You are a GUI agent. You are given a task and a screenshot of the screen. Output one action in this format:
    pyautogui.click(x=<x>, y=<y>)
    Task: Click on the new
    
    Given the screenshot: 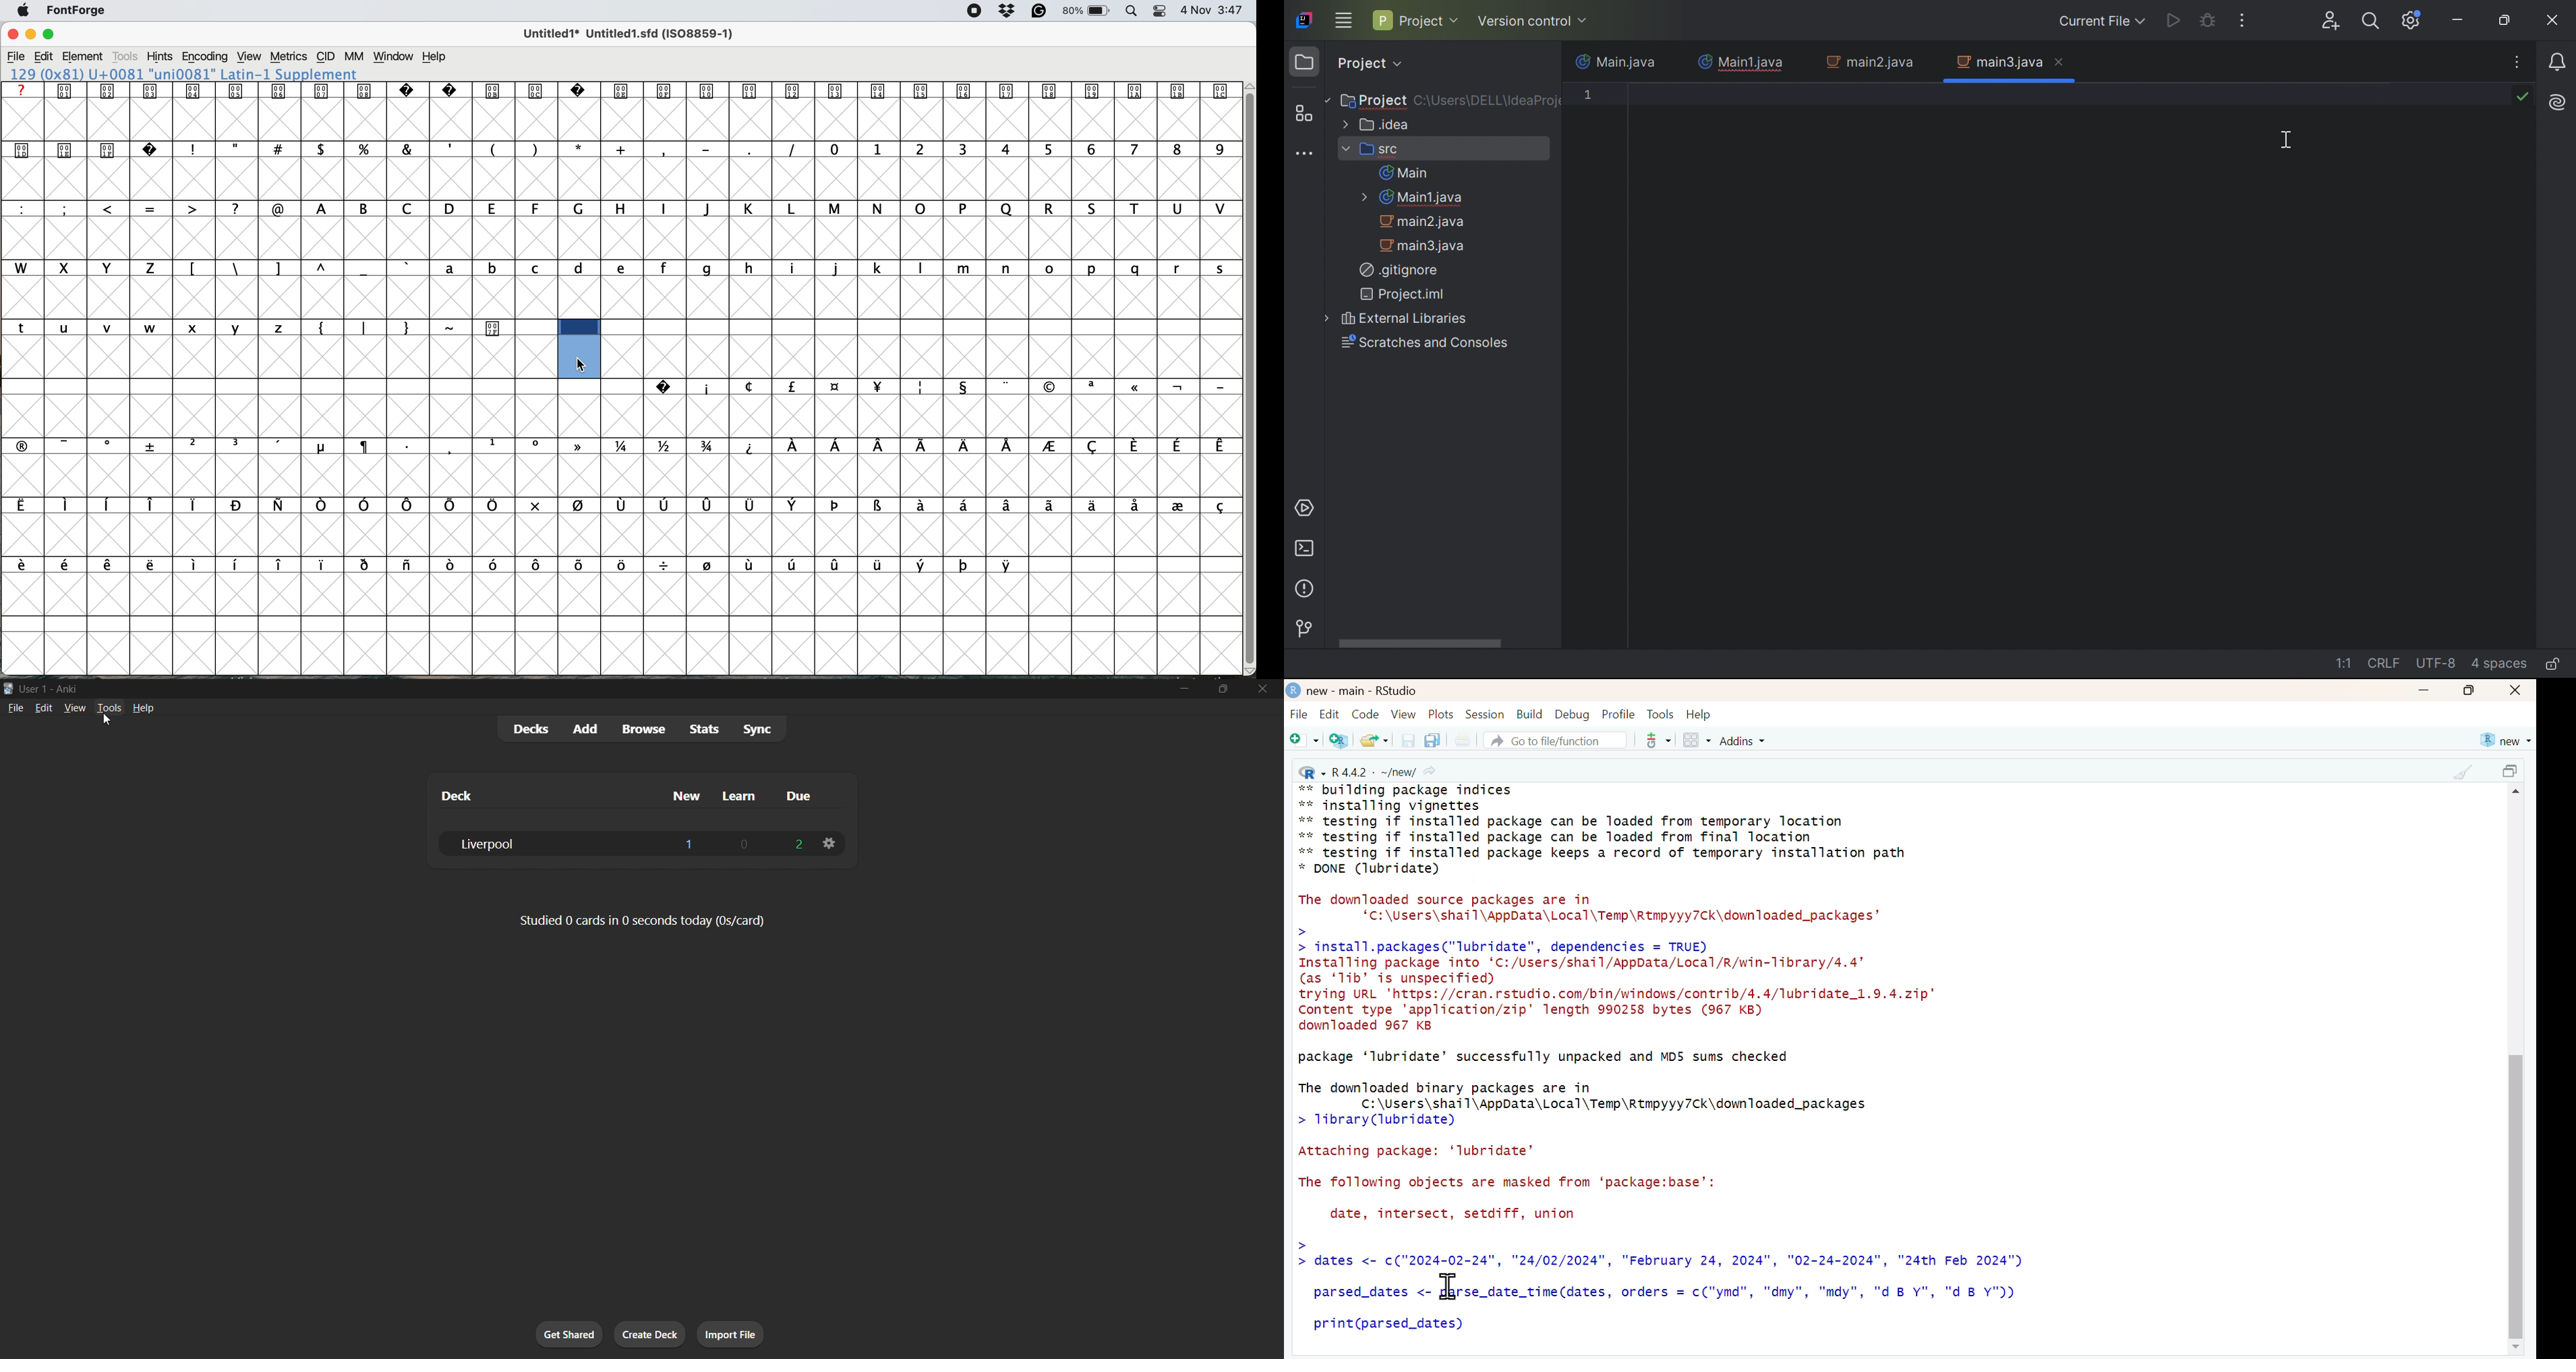 What is the action you would take?
    pyautogui.click(x=2504, y=741)
    